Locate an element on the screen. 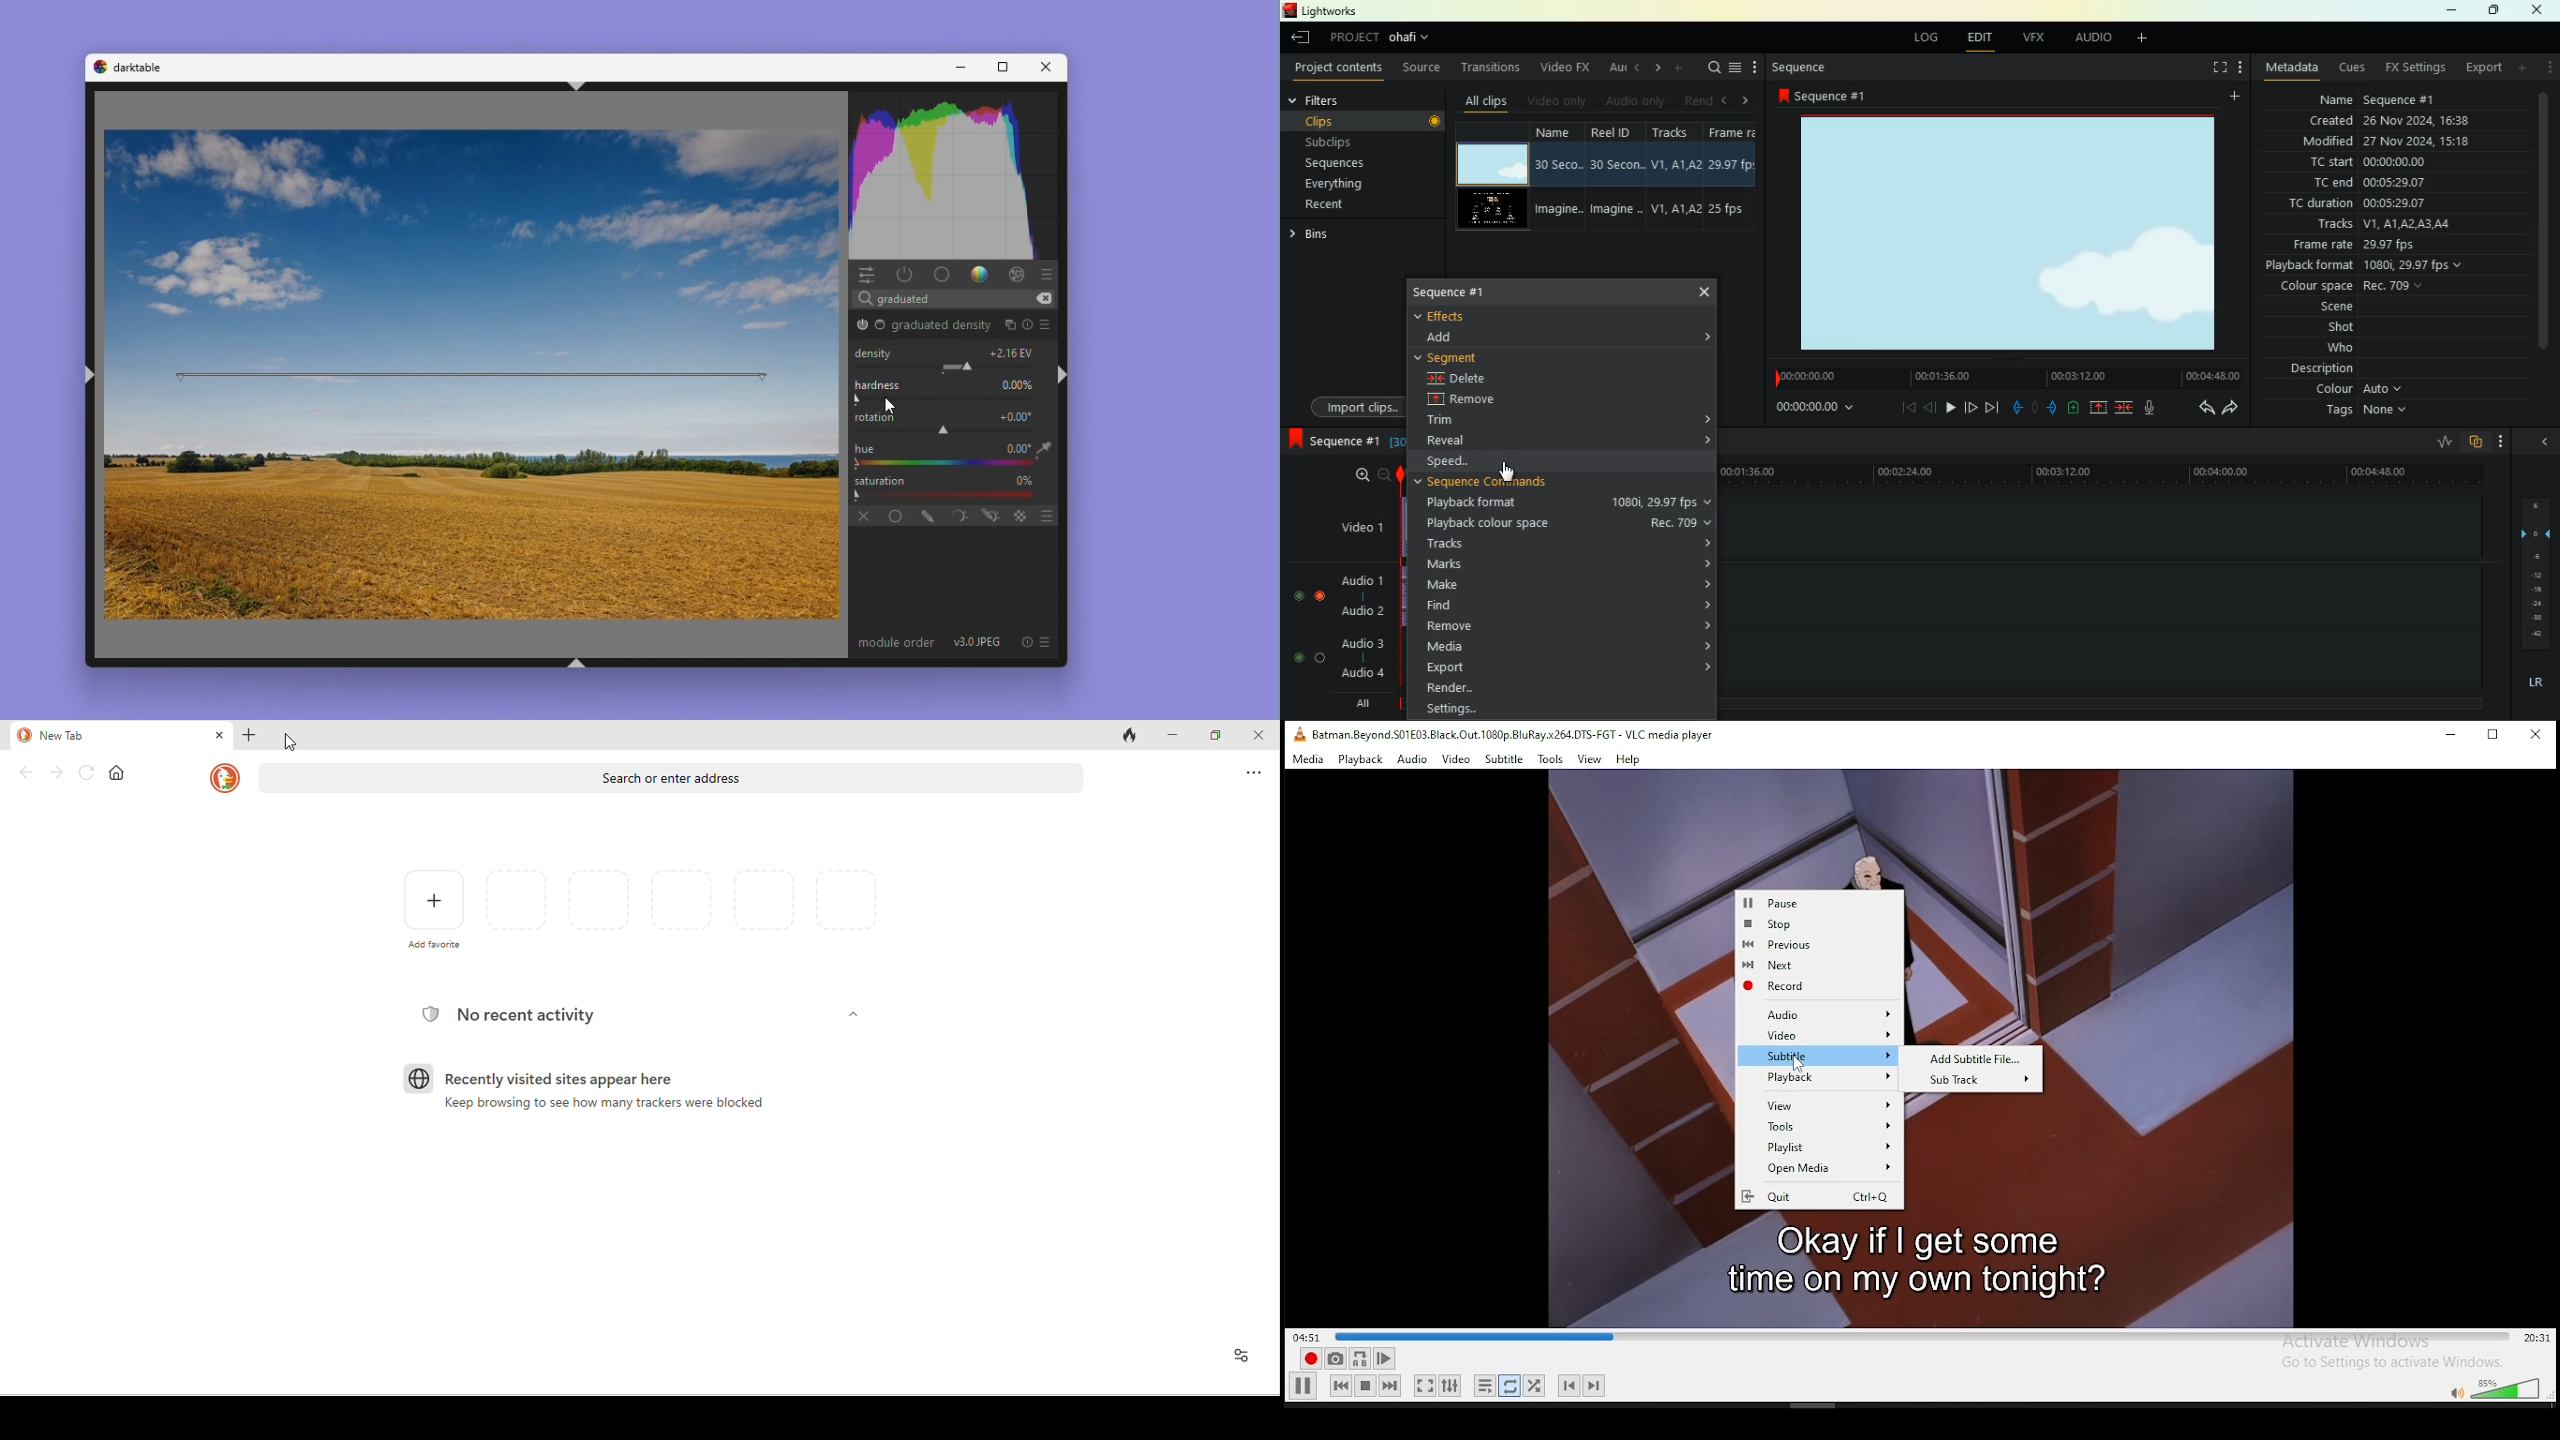 This screenshot has width=2576, height=1456. color picker is located at coordinates (938, 464).